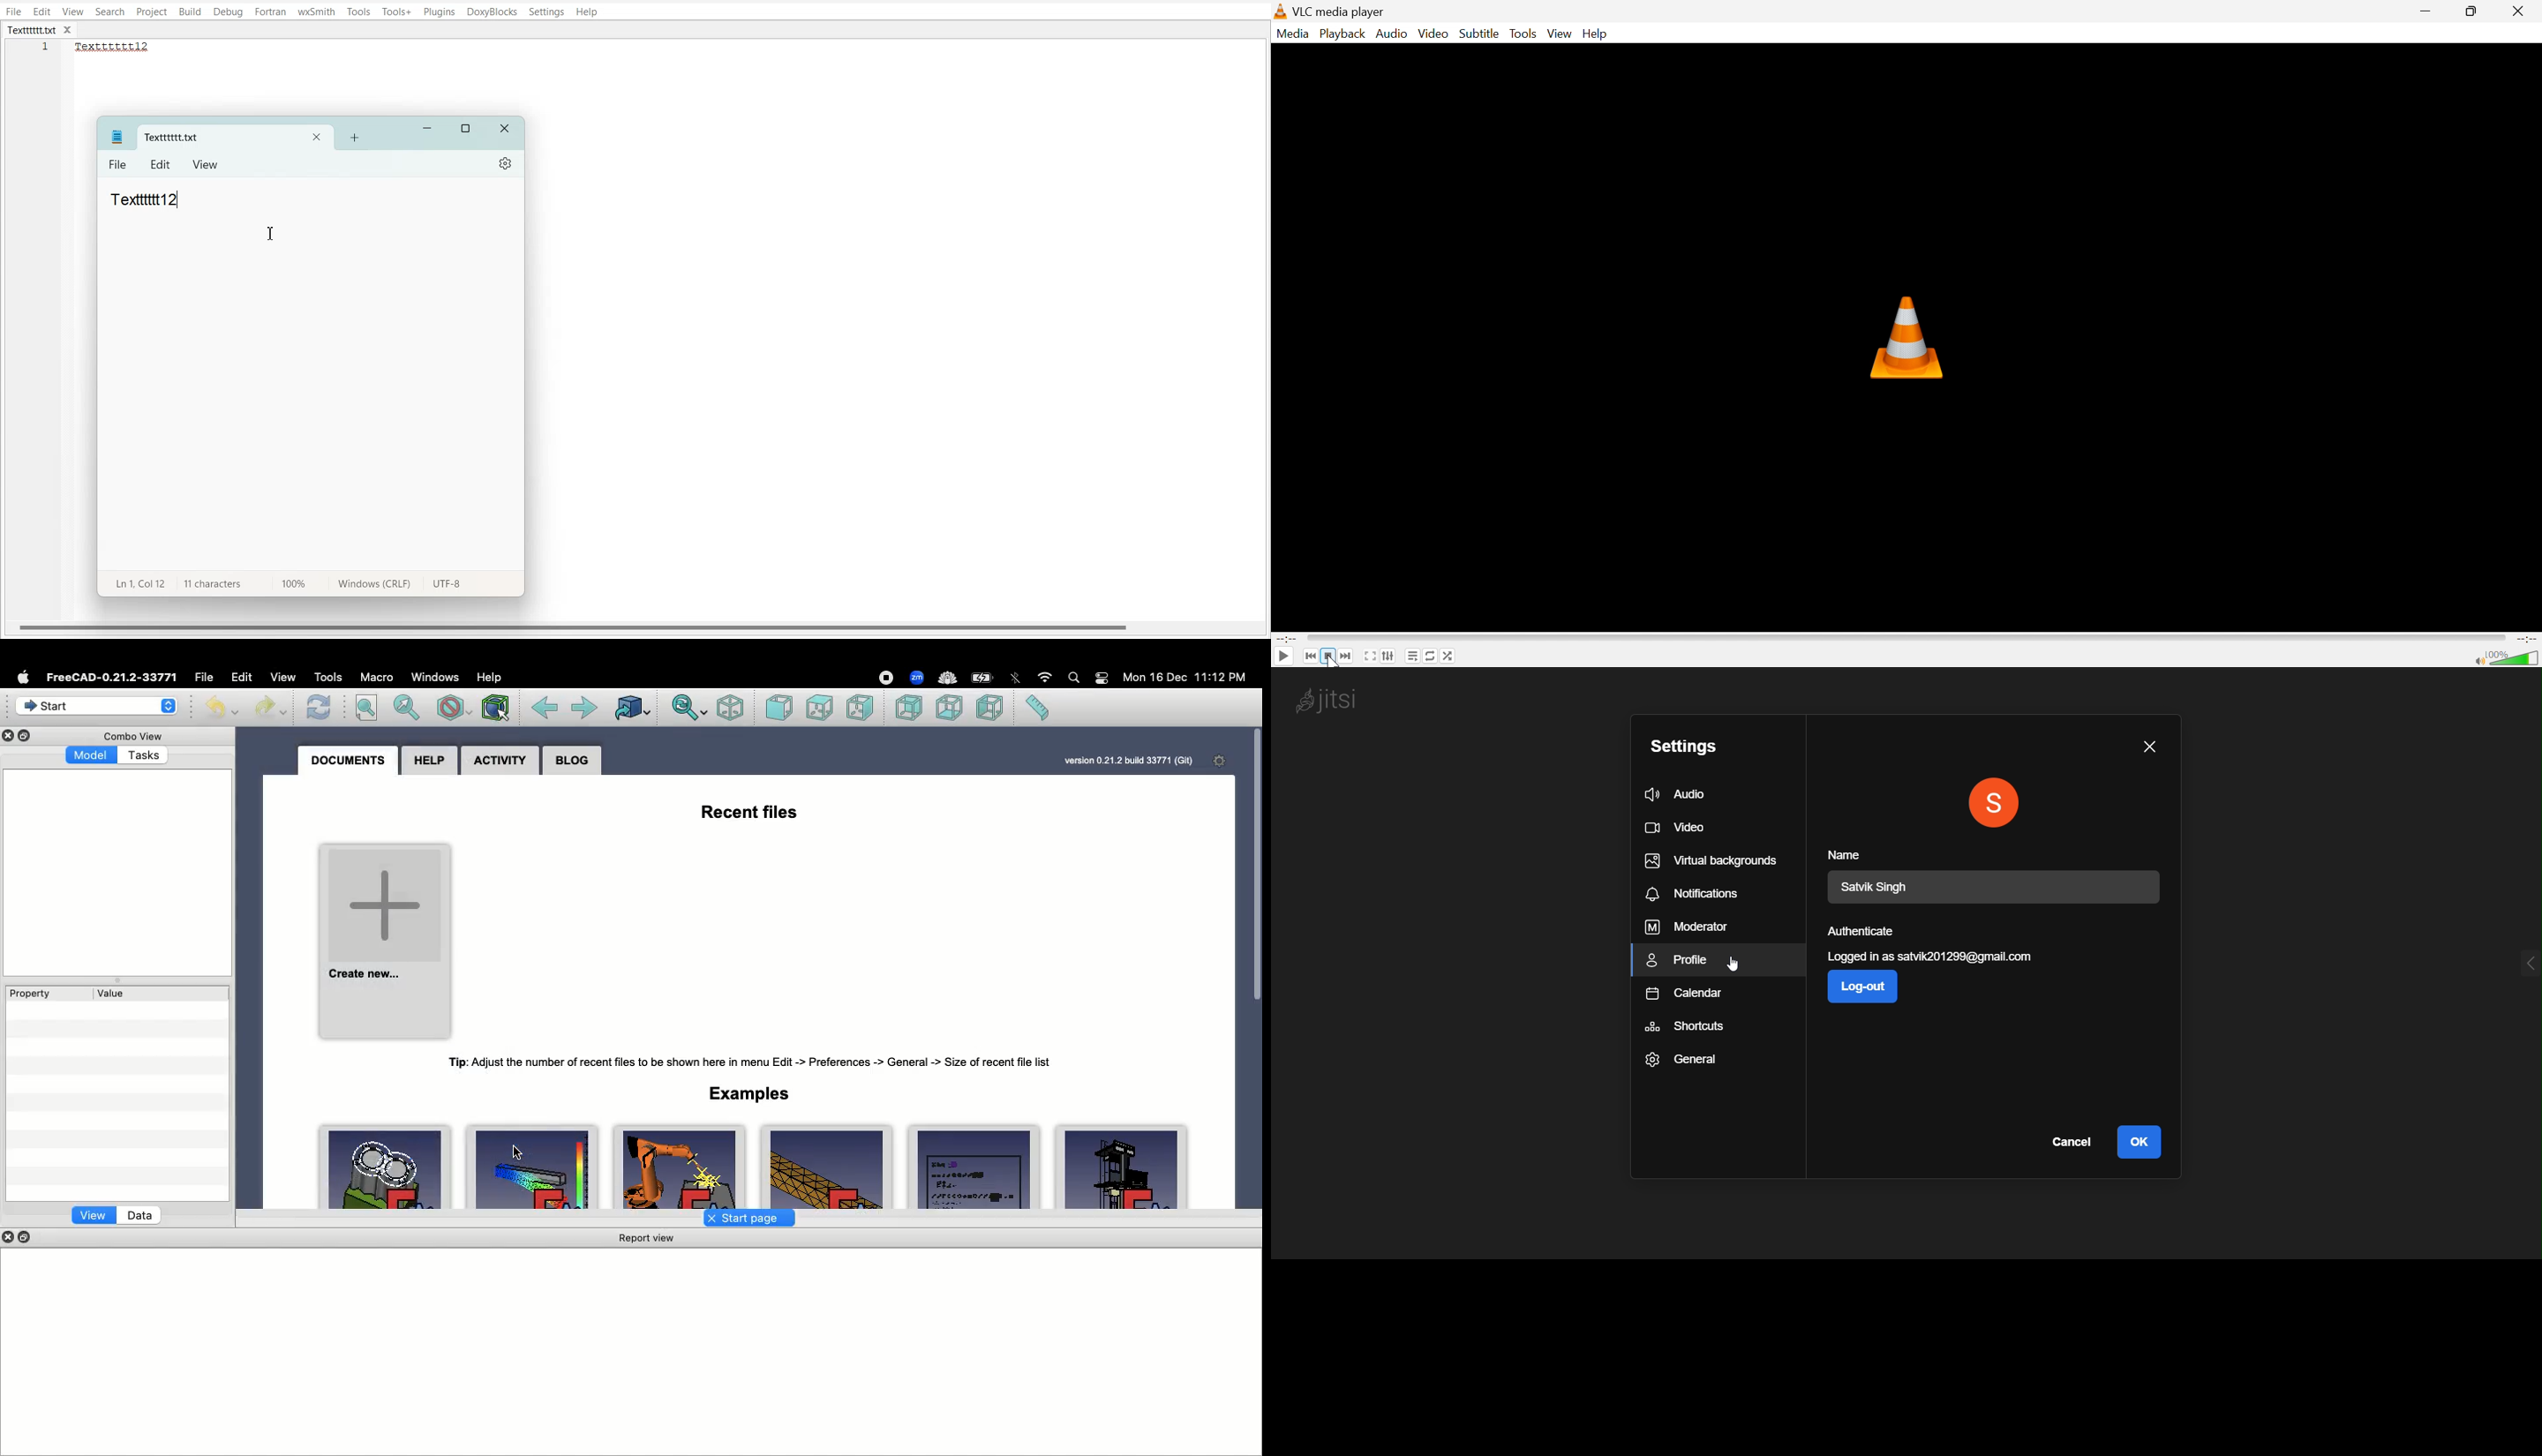  I want to click on Tip: Adjust the number of recent files to be shown here in menu Edit -> Preferences -> General -> Size of recent file list, so click(758, 1060).